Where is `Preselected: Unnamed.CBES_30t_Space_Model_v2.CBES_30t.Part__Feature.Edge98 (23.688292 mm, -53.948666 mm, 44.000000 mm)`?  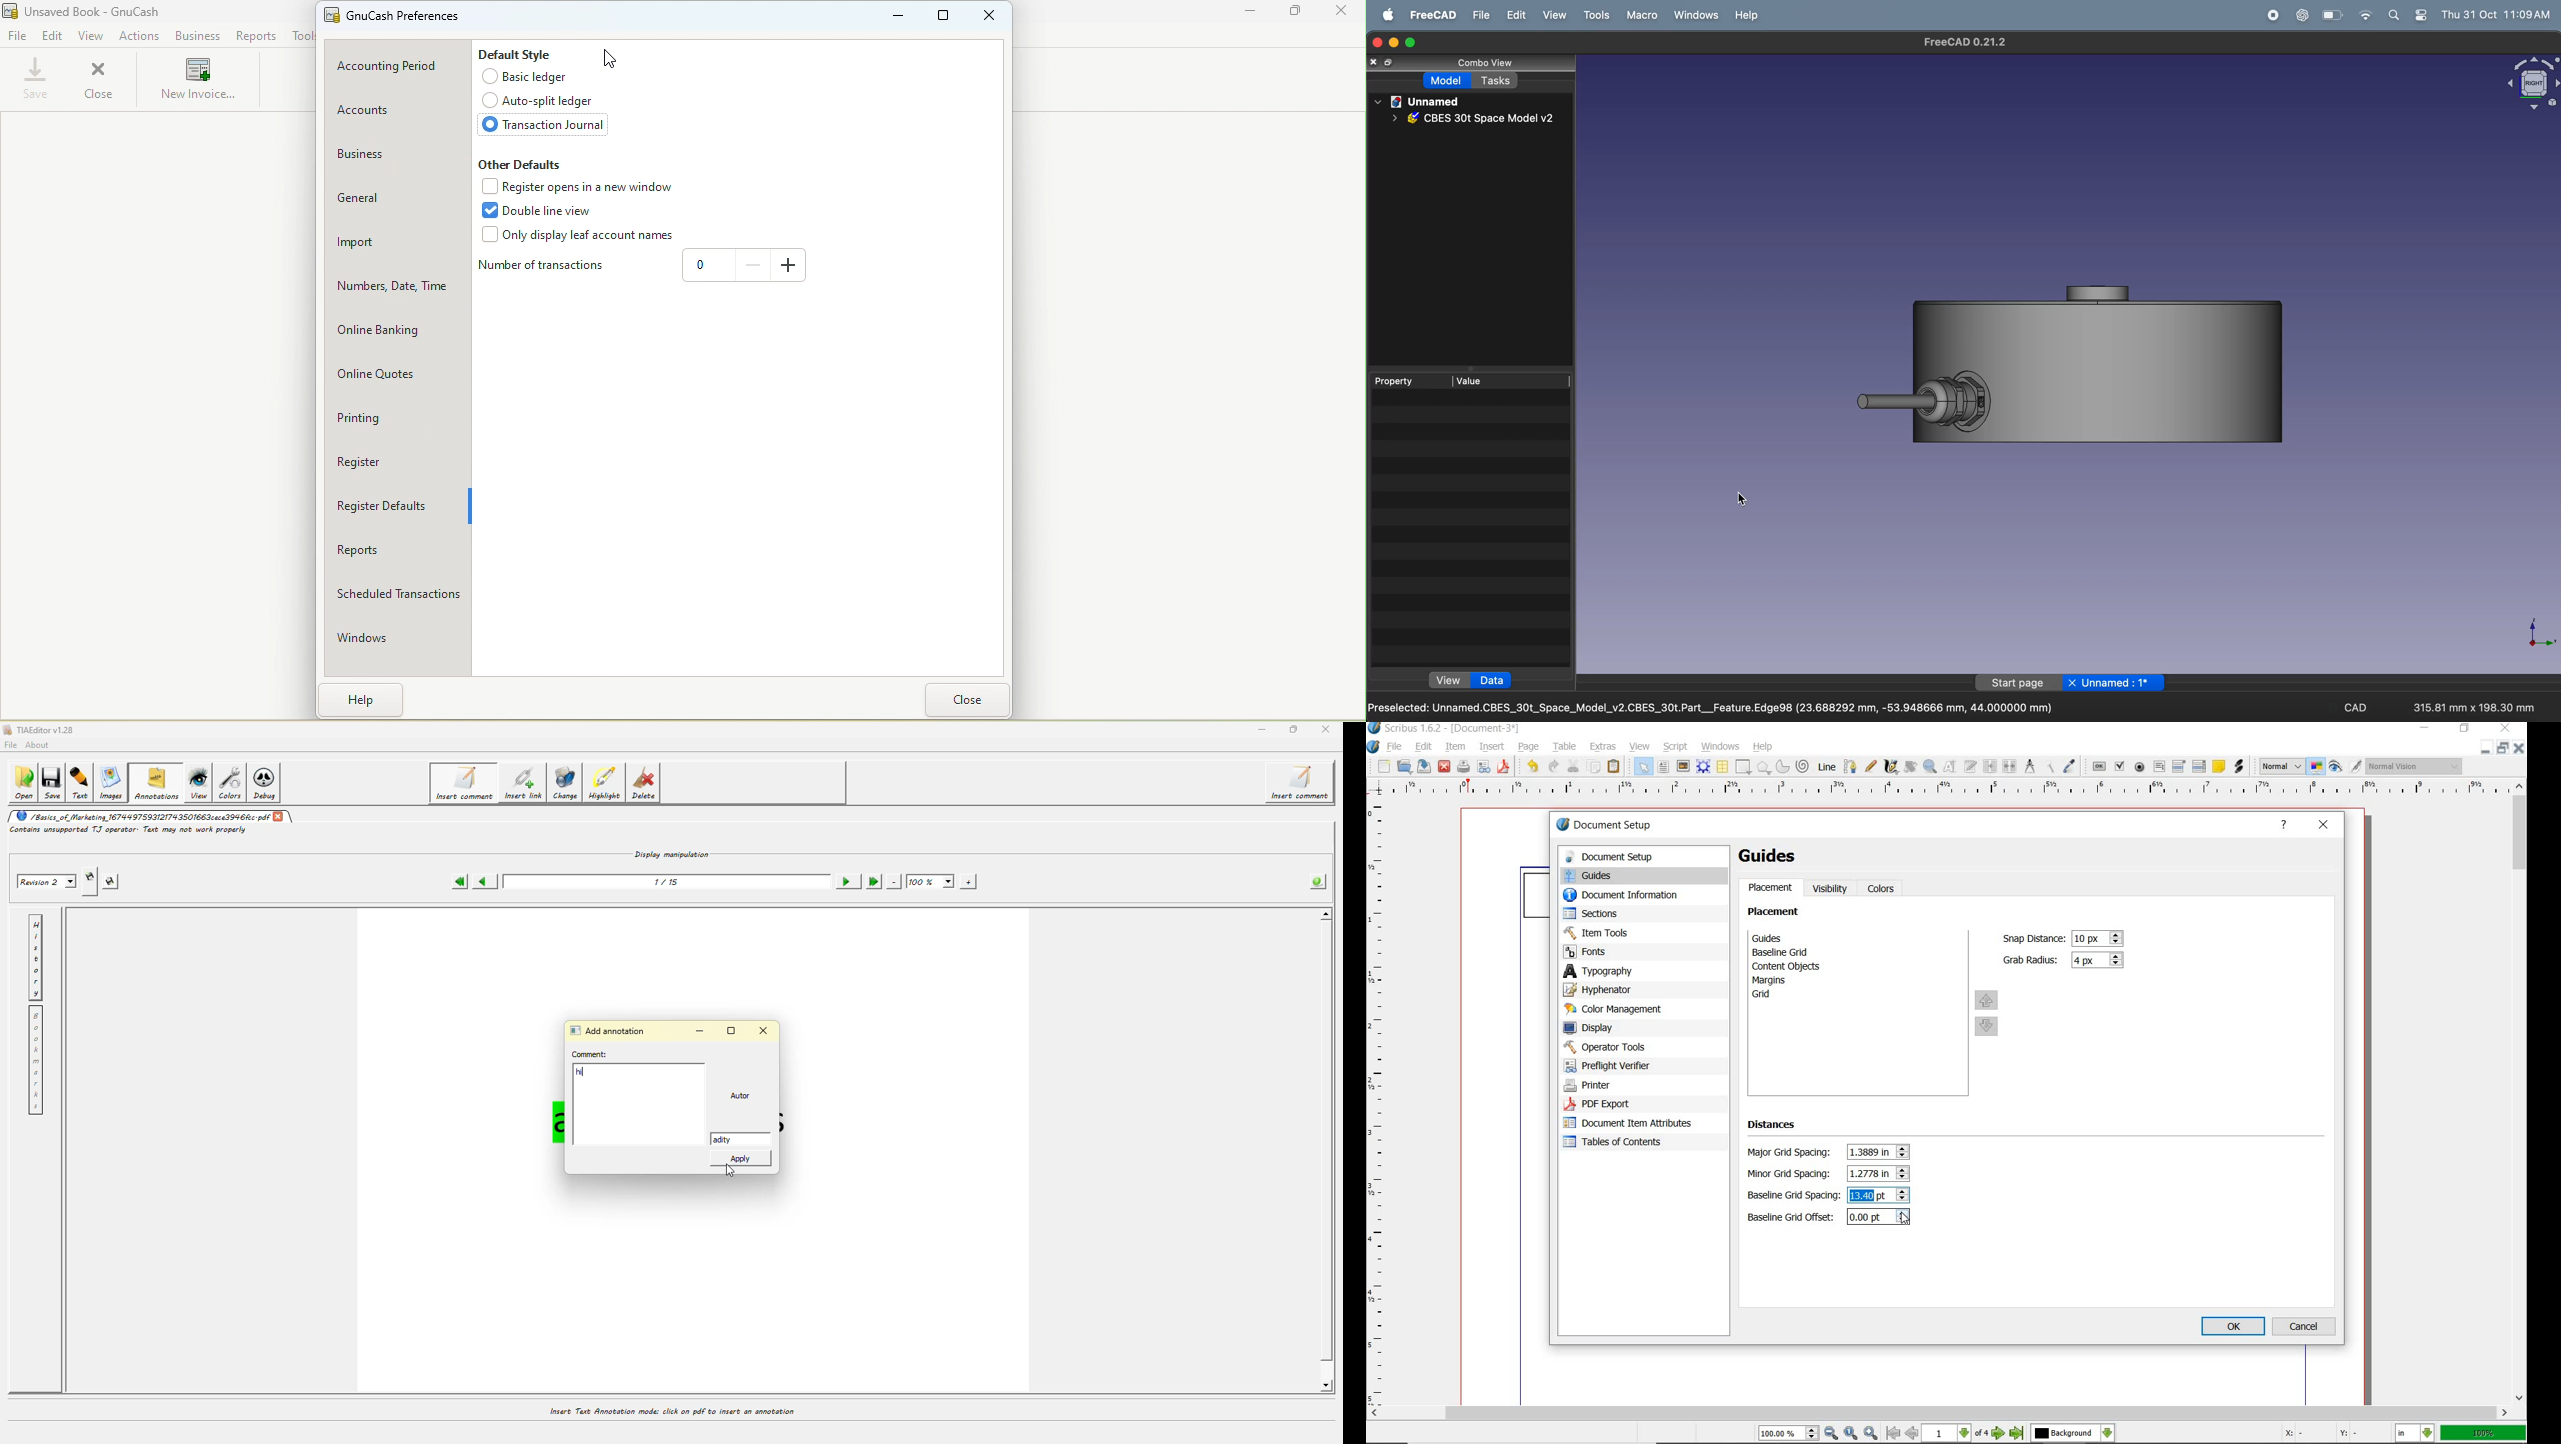 Preselected: Unnamed.CBES_30t_Space_Model_v2.CBES_30t.Part__Feature.Edge98 (23.688292 mm, -53.948666 mm, 44.000000 mm) is located at coordinates (1717, 709).